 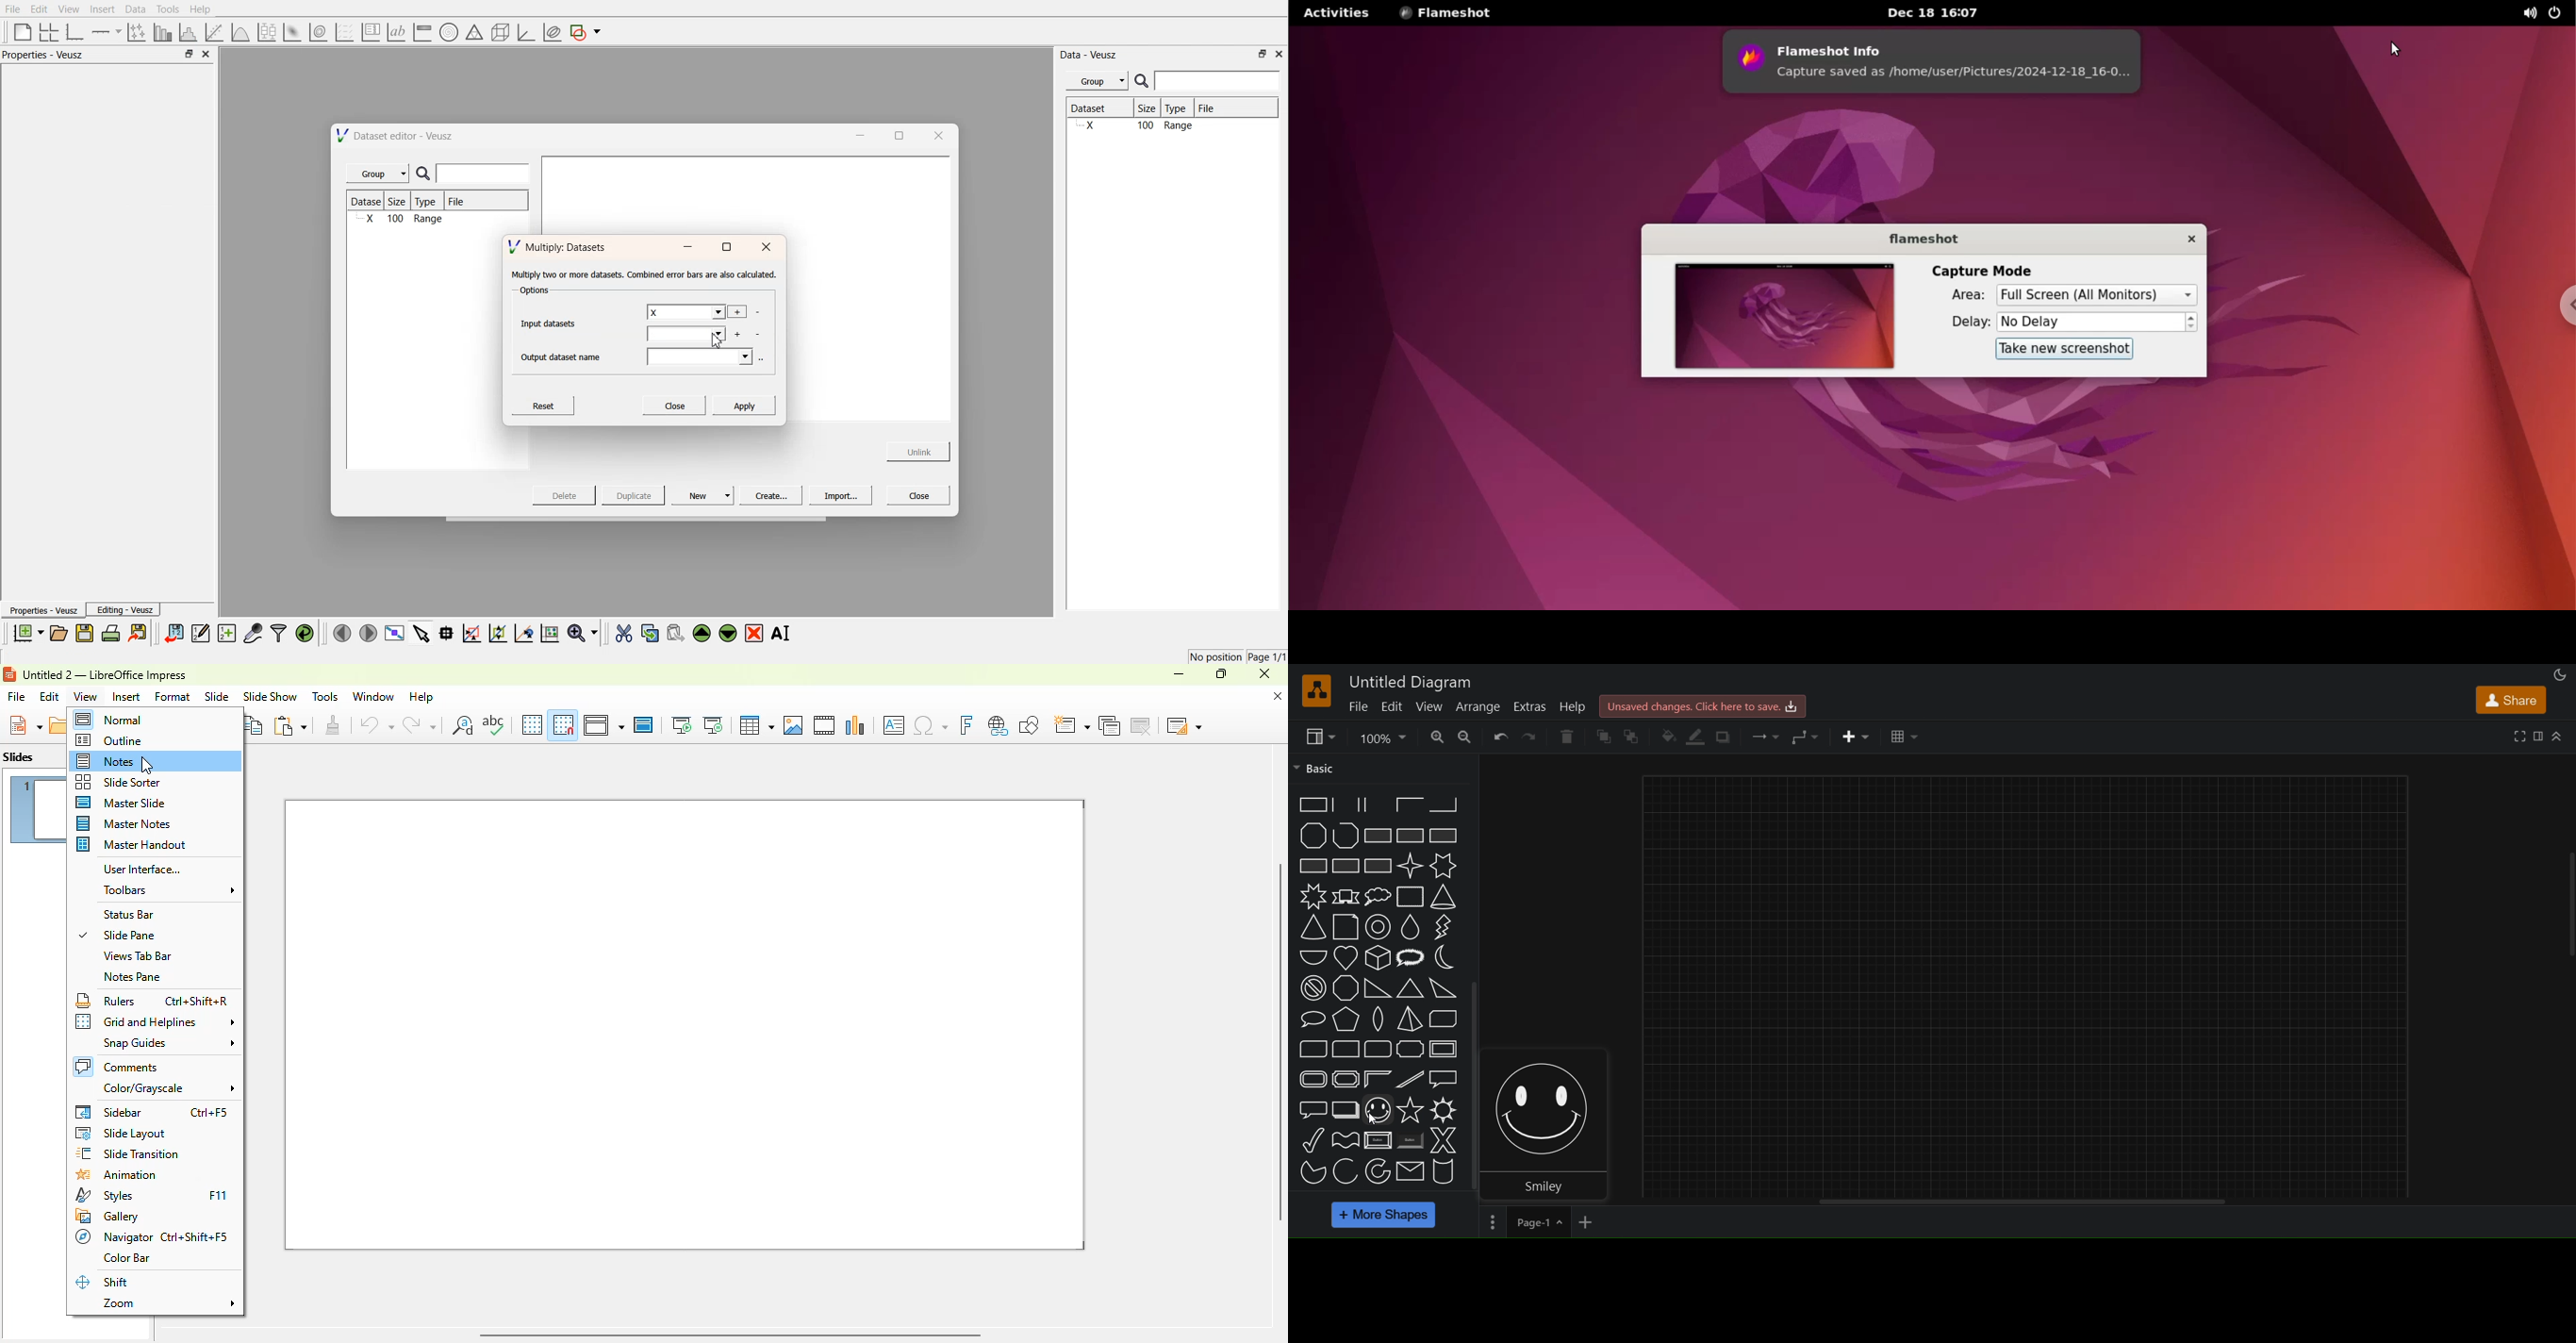 I want to click on Create..., so click(x=769, y=495).